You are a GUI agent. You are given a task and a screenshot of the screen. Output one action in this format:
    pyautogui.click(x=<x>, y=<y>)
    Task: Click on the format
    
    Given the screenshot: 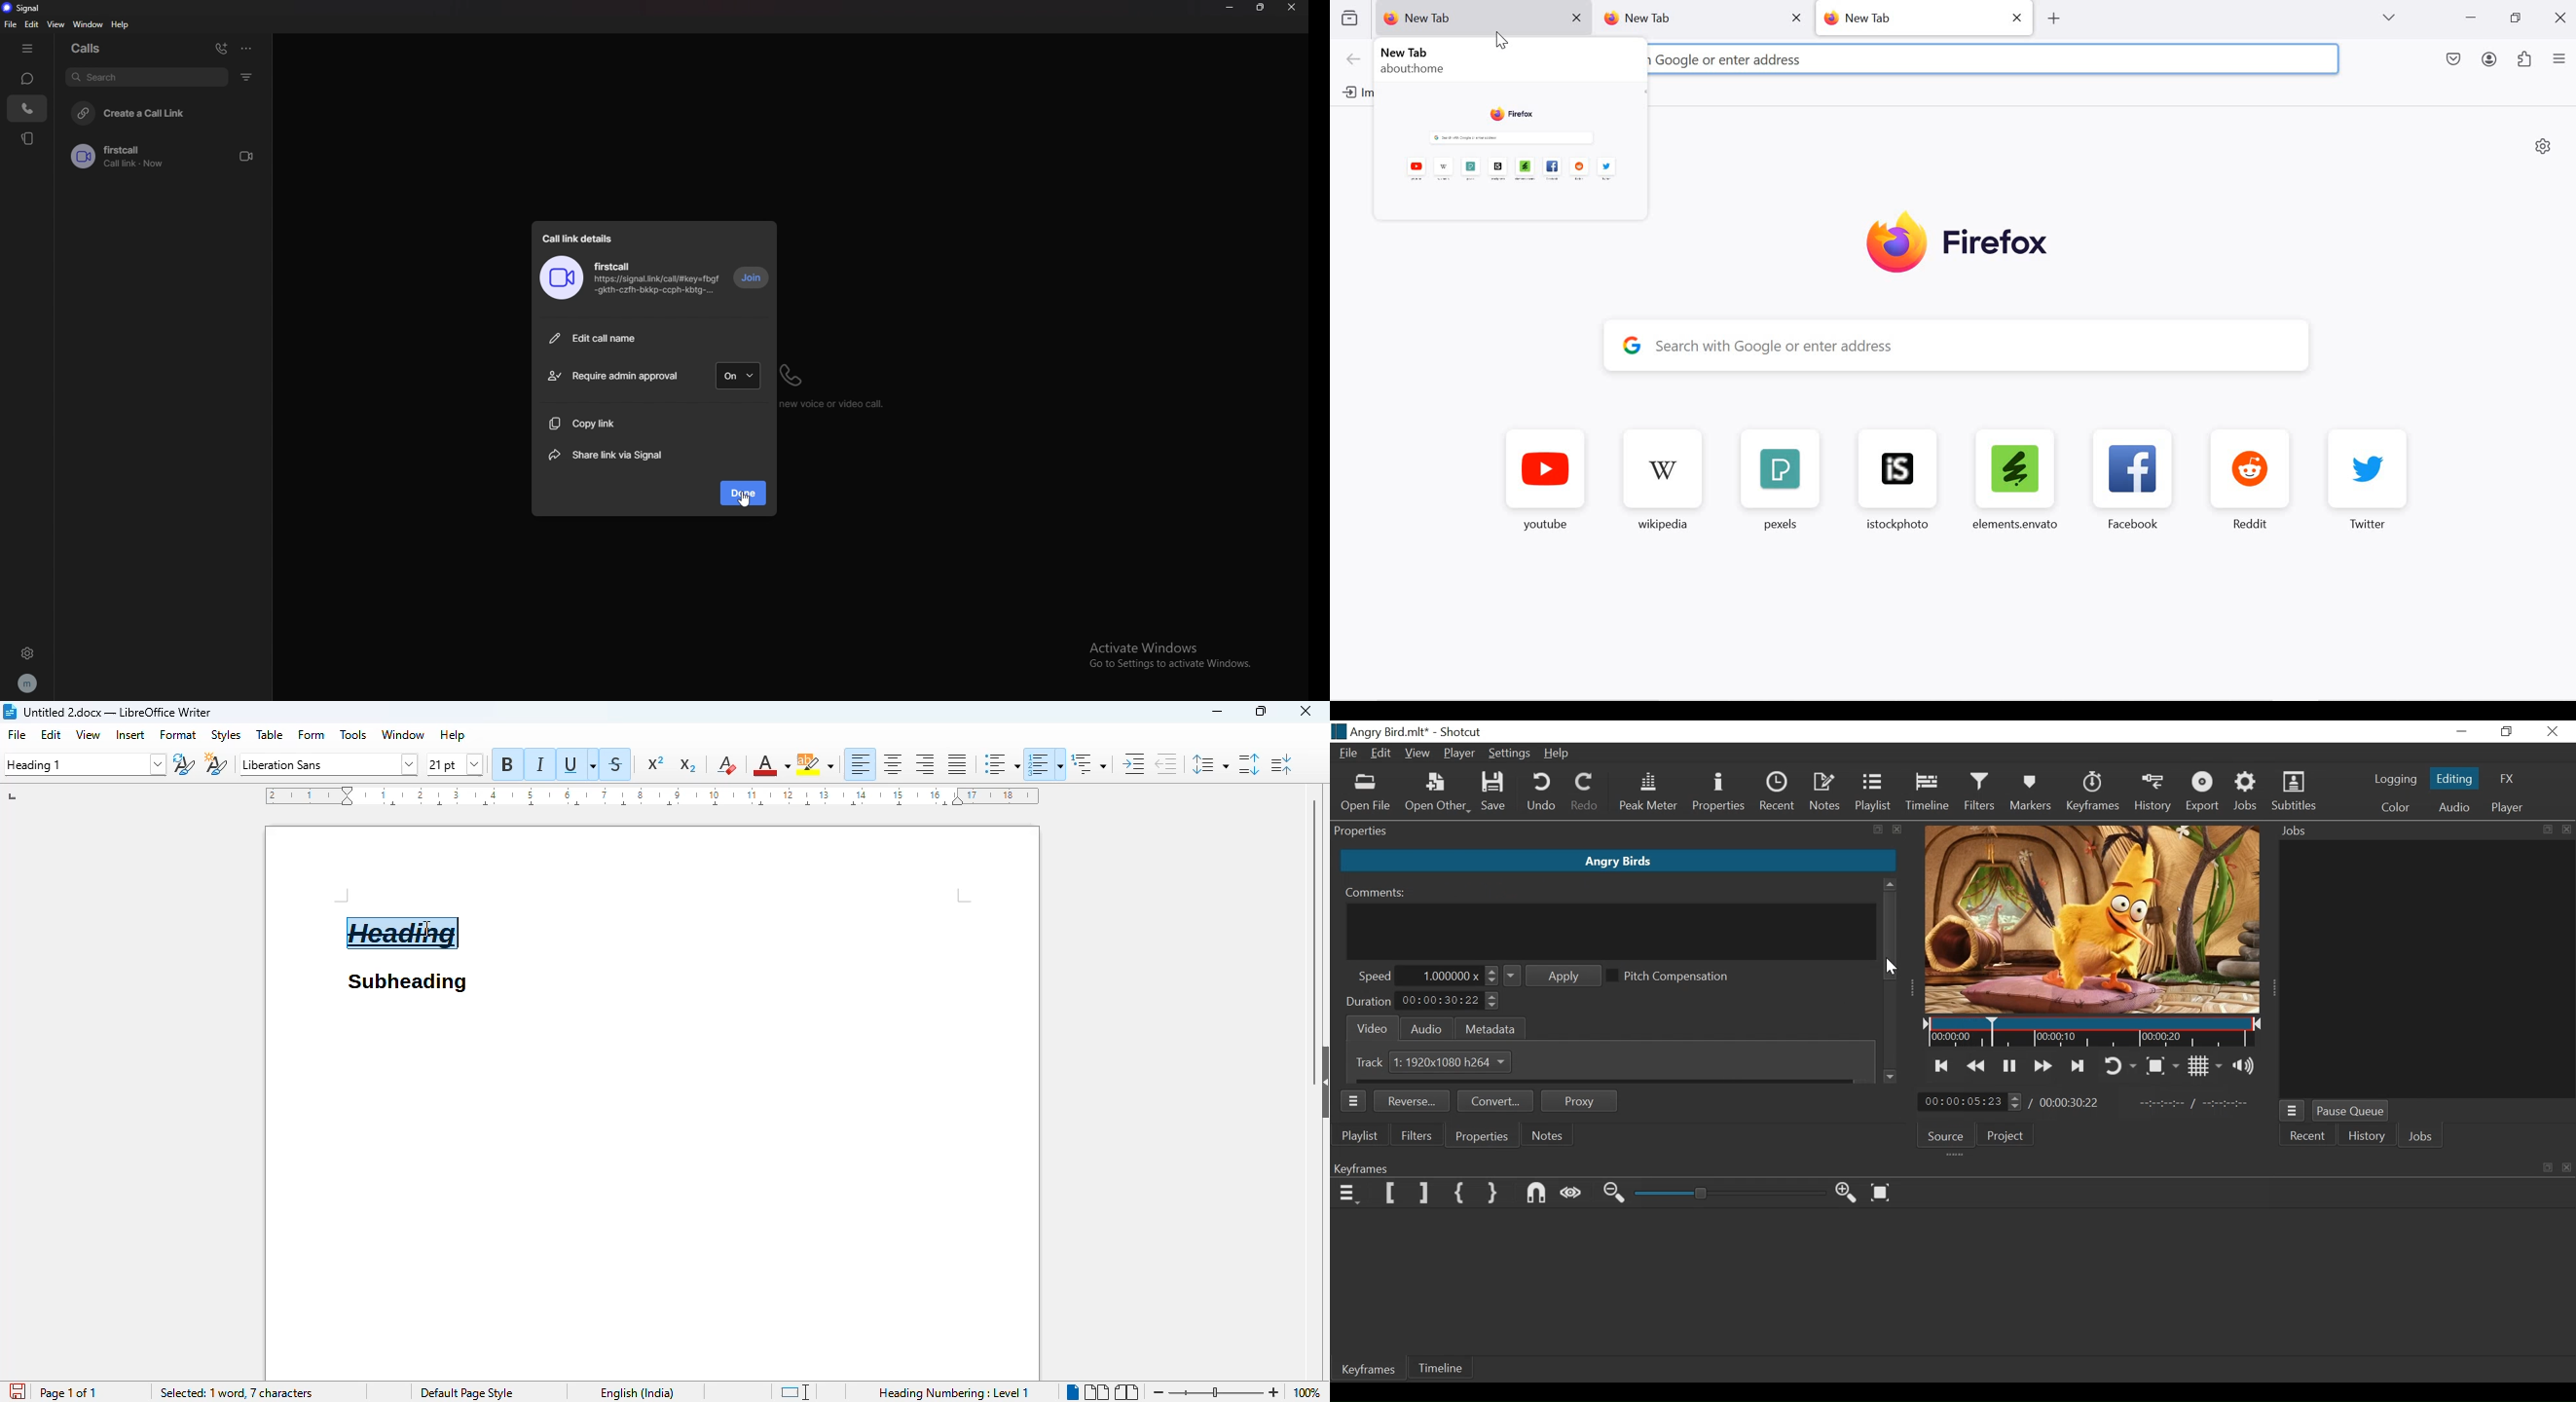 What is the action you would take?
    pyautogui.click(x=178, y=735)
    